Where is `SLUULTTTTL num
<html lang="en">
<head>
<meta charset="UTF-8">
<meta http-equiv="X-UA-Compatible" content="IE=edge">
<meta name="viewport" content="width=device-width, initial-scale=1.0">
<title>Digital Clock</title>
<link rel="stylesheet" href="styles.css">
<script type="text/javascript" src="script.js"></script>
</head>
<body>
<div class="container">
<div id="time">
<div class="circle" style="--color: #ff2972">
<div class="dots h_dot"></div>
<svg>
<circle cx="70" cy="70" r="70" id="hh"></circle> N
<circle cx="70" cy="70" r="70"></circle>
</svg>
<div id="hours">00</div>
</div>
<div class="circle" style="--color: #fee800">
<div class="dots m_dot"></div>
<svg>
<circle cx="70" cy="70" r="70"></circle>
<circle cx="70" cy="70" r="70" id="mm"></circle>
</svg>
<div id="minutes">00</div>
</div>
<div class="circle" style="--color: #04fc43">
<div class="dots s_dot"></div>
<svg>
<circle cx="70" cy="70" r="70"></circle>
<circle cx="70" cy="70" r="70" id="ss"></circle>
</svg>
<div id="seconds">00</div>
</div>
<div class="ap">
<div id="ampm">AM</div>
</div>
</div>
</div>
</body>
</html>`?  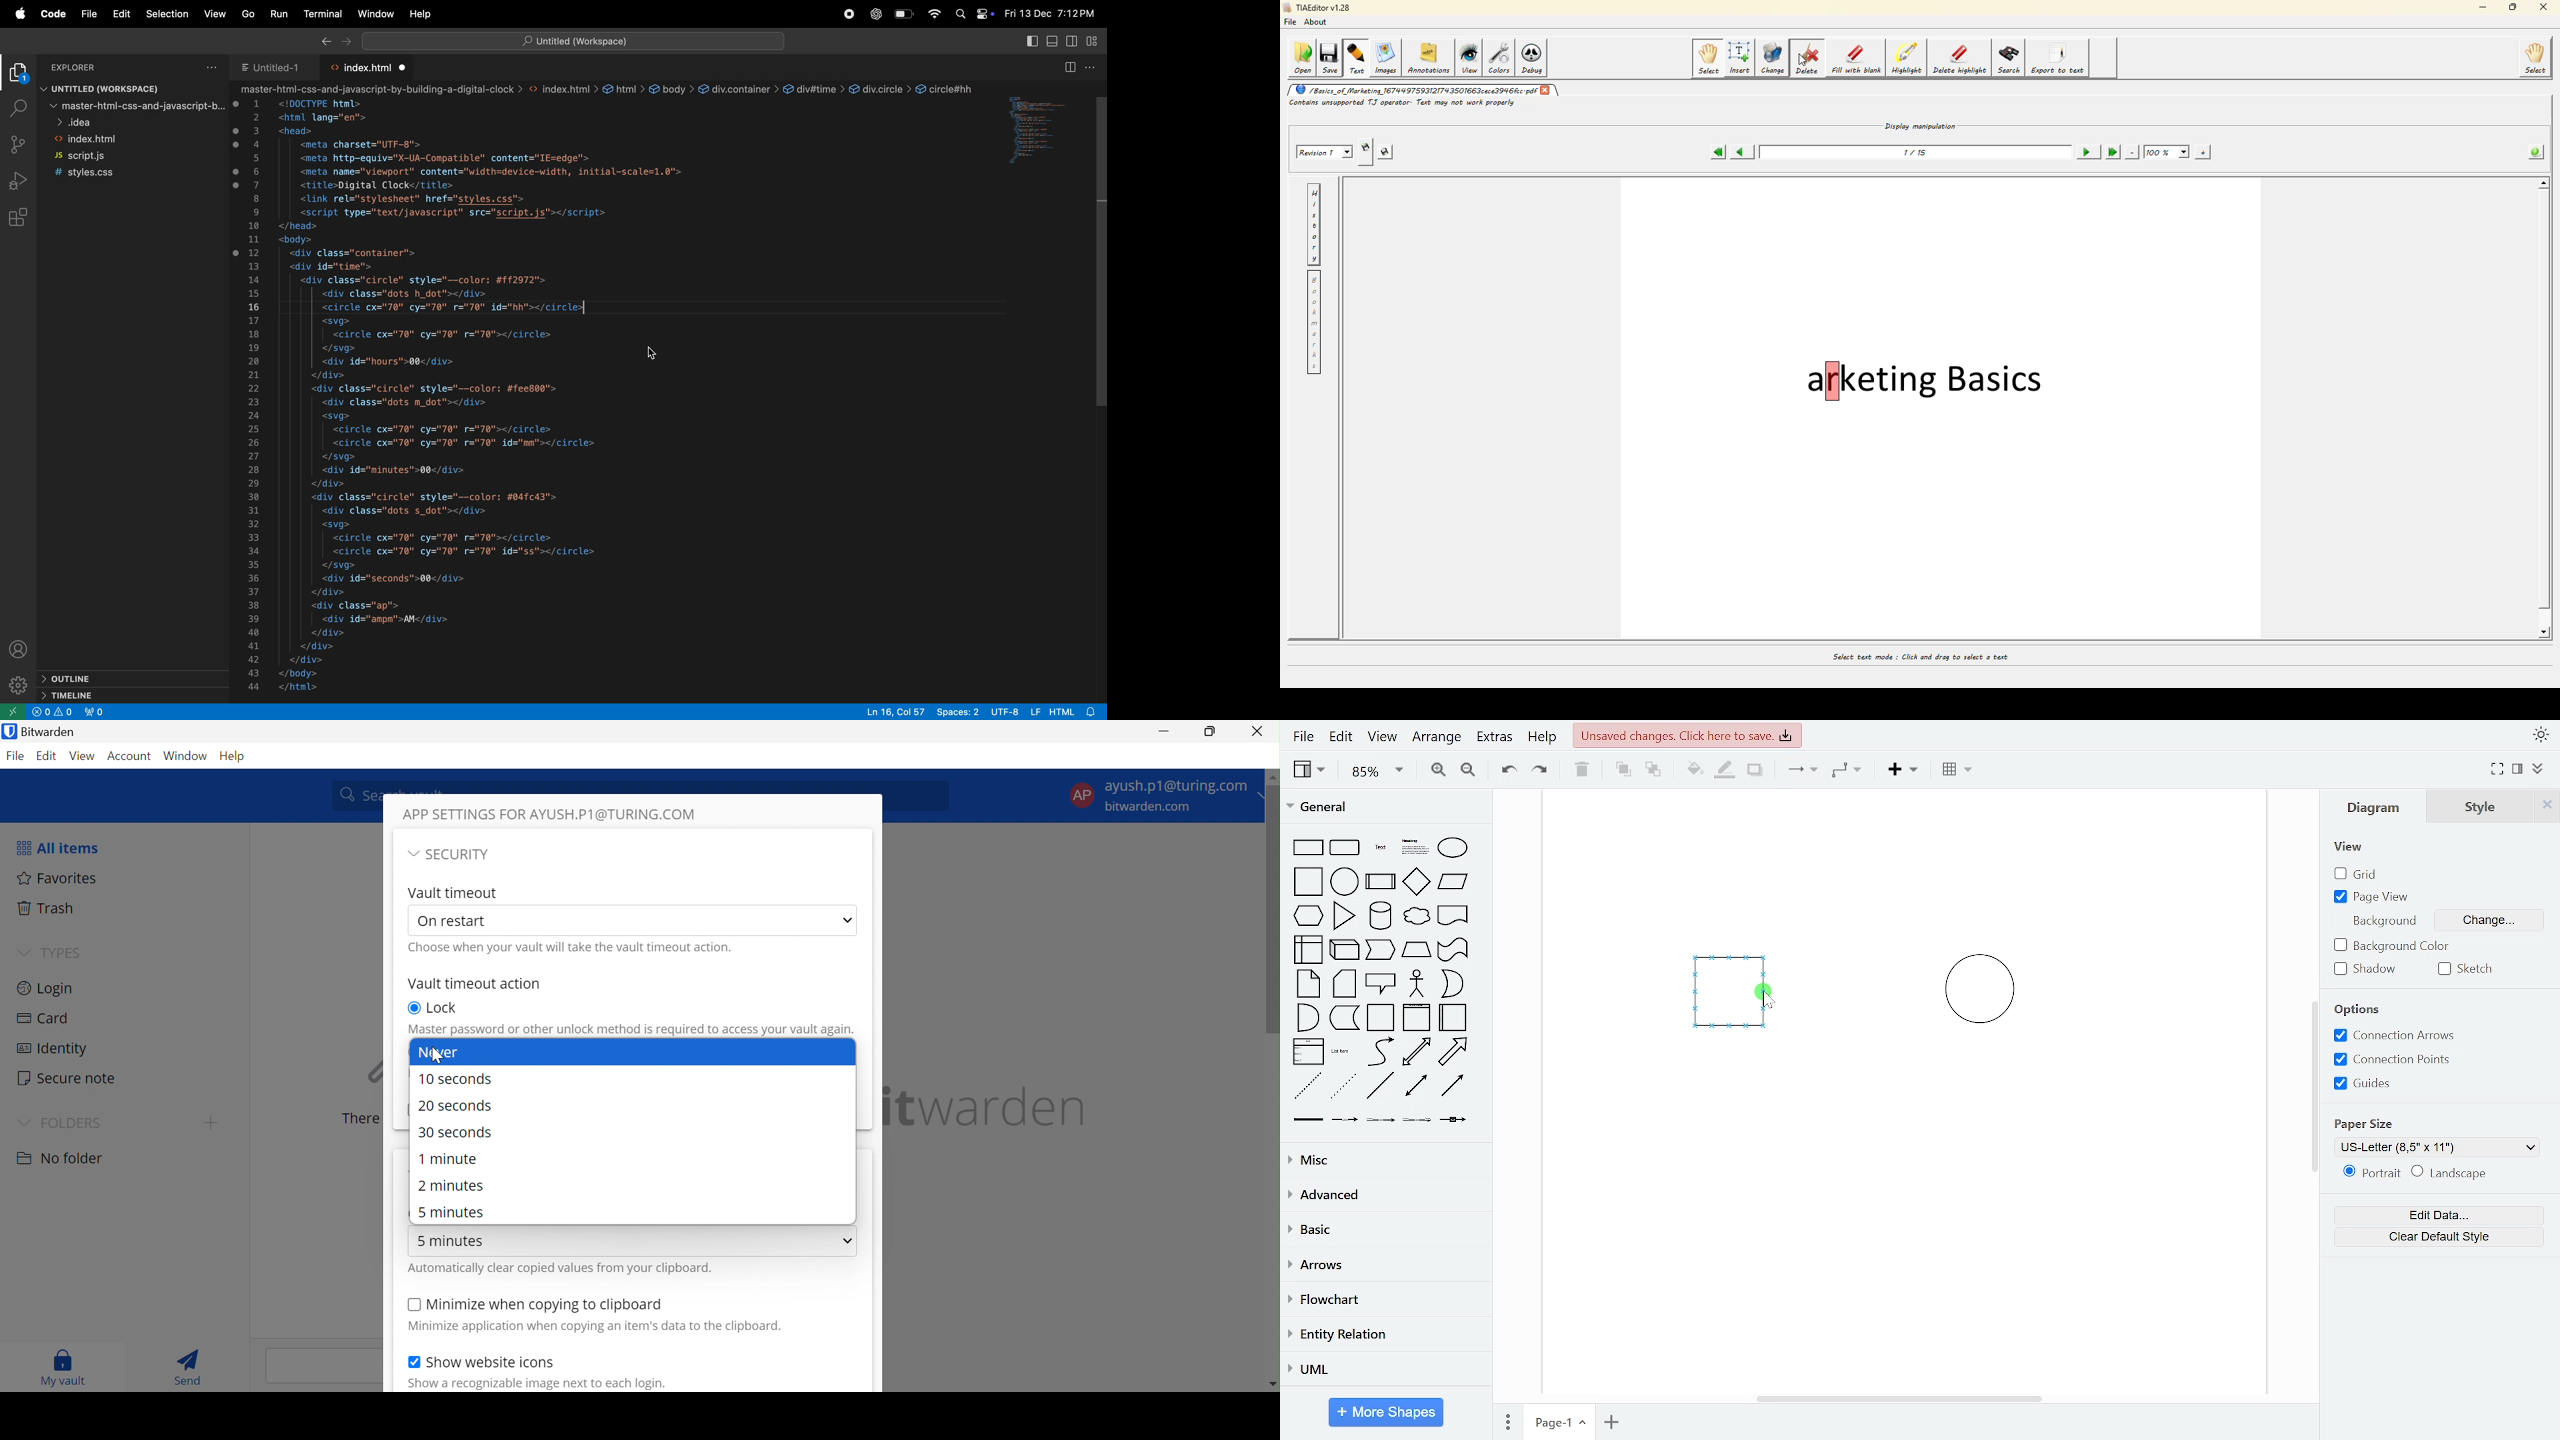
SLUULTTTTL num
<html lang="en">
<head>
<meta charset="UTF-8">
<meta http-equiv="X-UA-Compatible" content="IE=edge">
<meta name="viewport" content="width=device-width, initial-scale=1.0">
<title>Digital Clock</title>
<link rel="stylesheet" href="styles.css">
<script type="text/javascript" src="script.js"></script>
</head>
<body>
<div class="container">
<div id="time">
<div class="circle" style="--color: #ff2972">
<div class="dots h_dot"></div>
<svg>
<circle cx="70" cy="70" r="70" id="hh"></circle> N
<circle cx="70" cy="70" r="70"></circle>
</svg>
<div id="hours">00</div>
</div>
<div class="circle" style="--color: #fee800">
<div class="dots m_dot"></div>
<svg>
<circle cx="70" cy="70" r="70"></circle>
<circle cx="70" cy="70" r="70" id="mm"></circle>
</svg>
<div id="minutes">00</div>
</div>
<div class="circle" style="--color: #04fc43">
<div class="dots s_dot"></div>
<svg>
<circle cx="70" cy="70" r="70"></circle>
<circle cx="70" cy="70" r="70" id="ss"></circle>
</svg>
<div id="seconds">00</div>
</div>
<div class="ap">
<div id="ampm">AM</div>
</div>
</div>
</div>
</body>
</html> is located at coordinates (505, 396).